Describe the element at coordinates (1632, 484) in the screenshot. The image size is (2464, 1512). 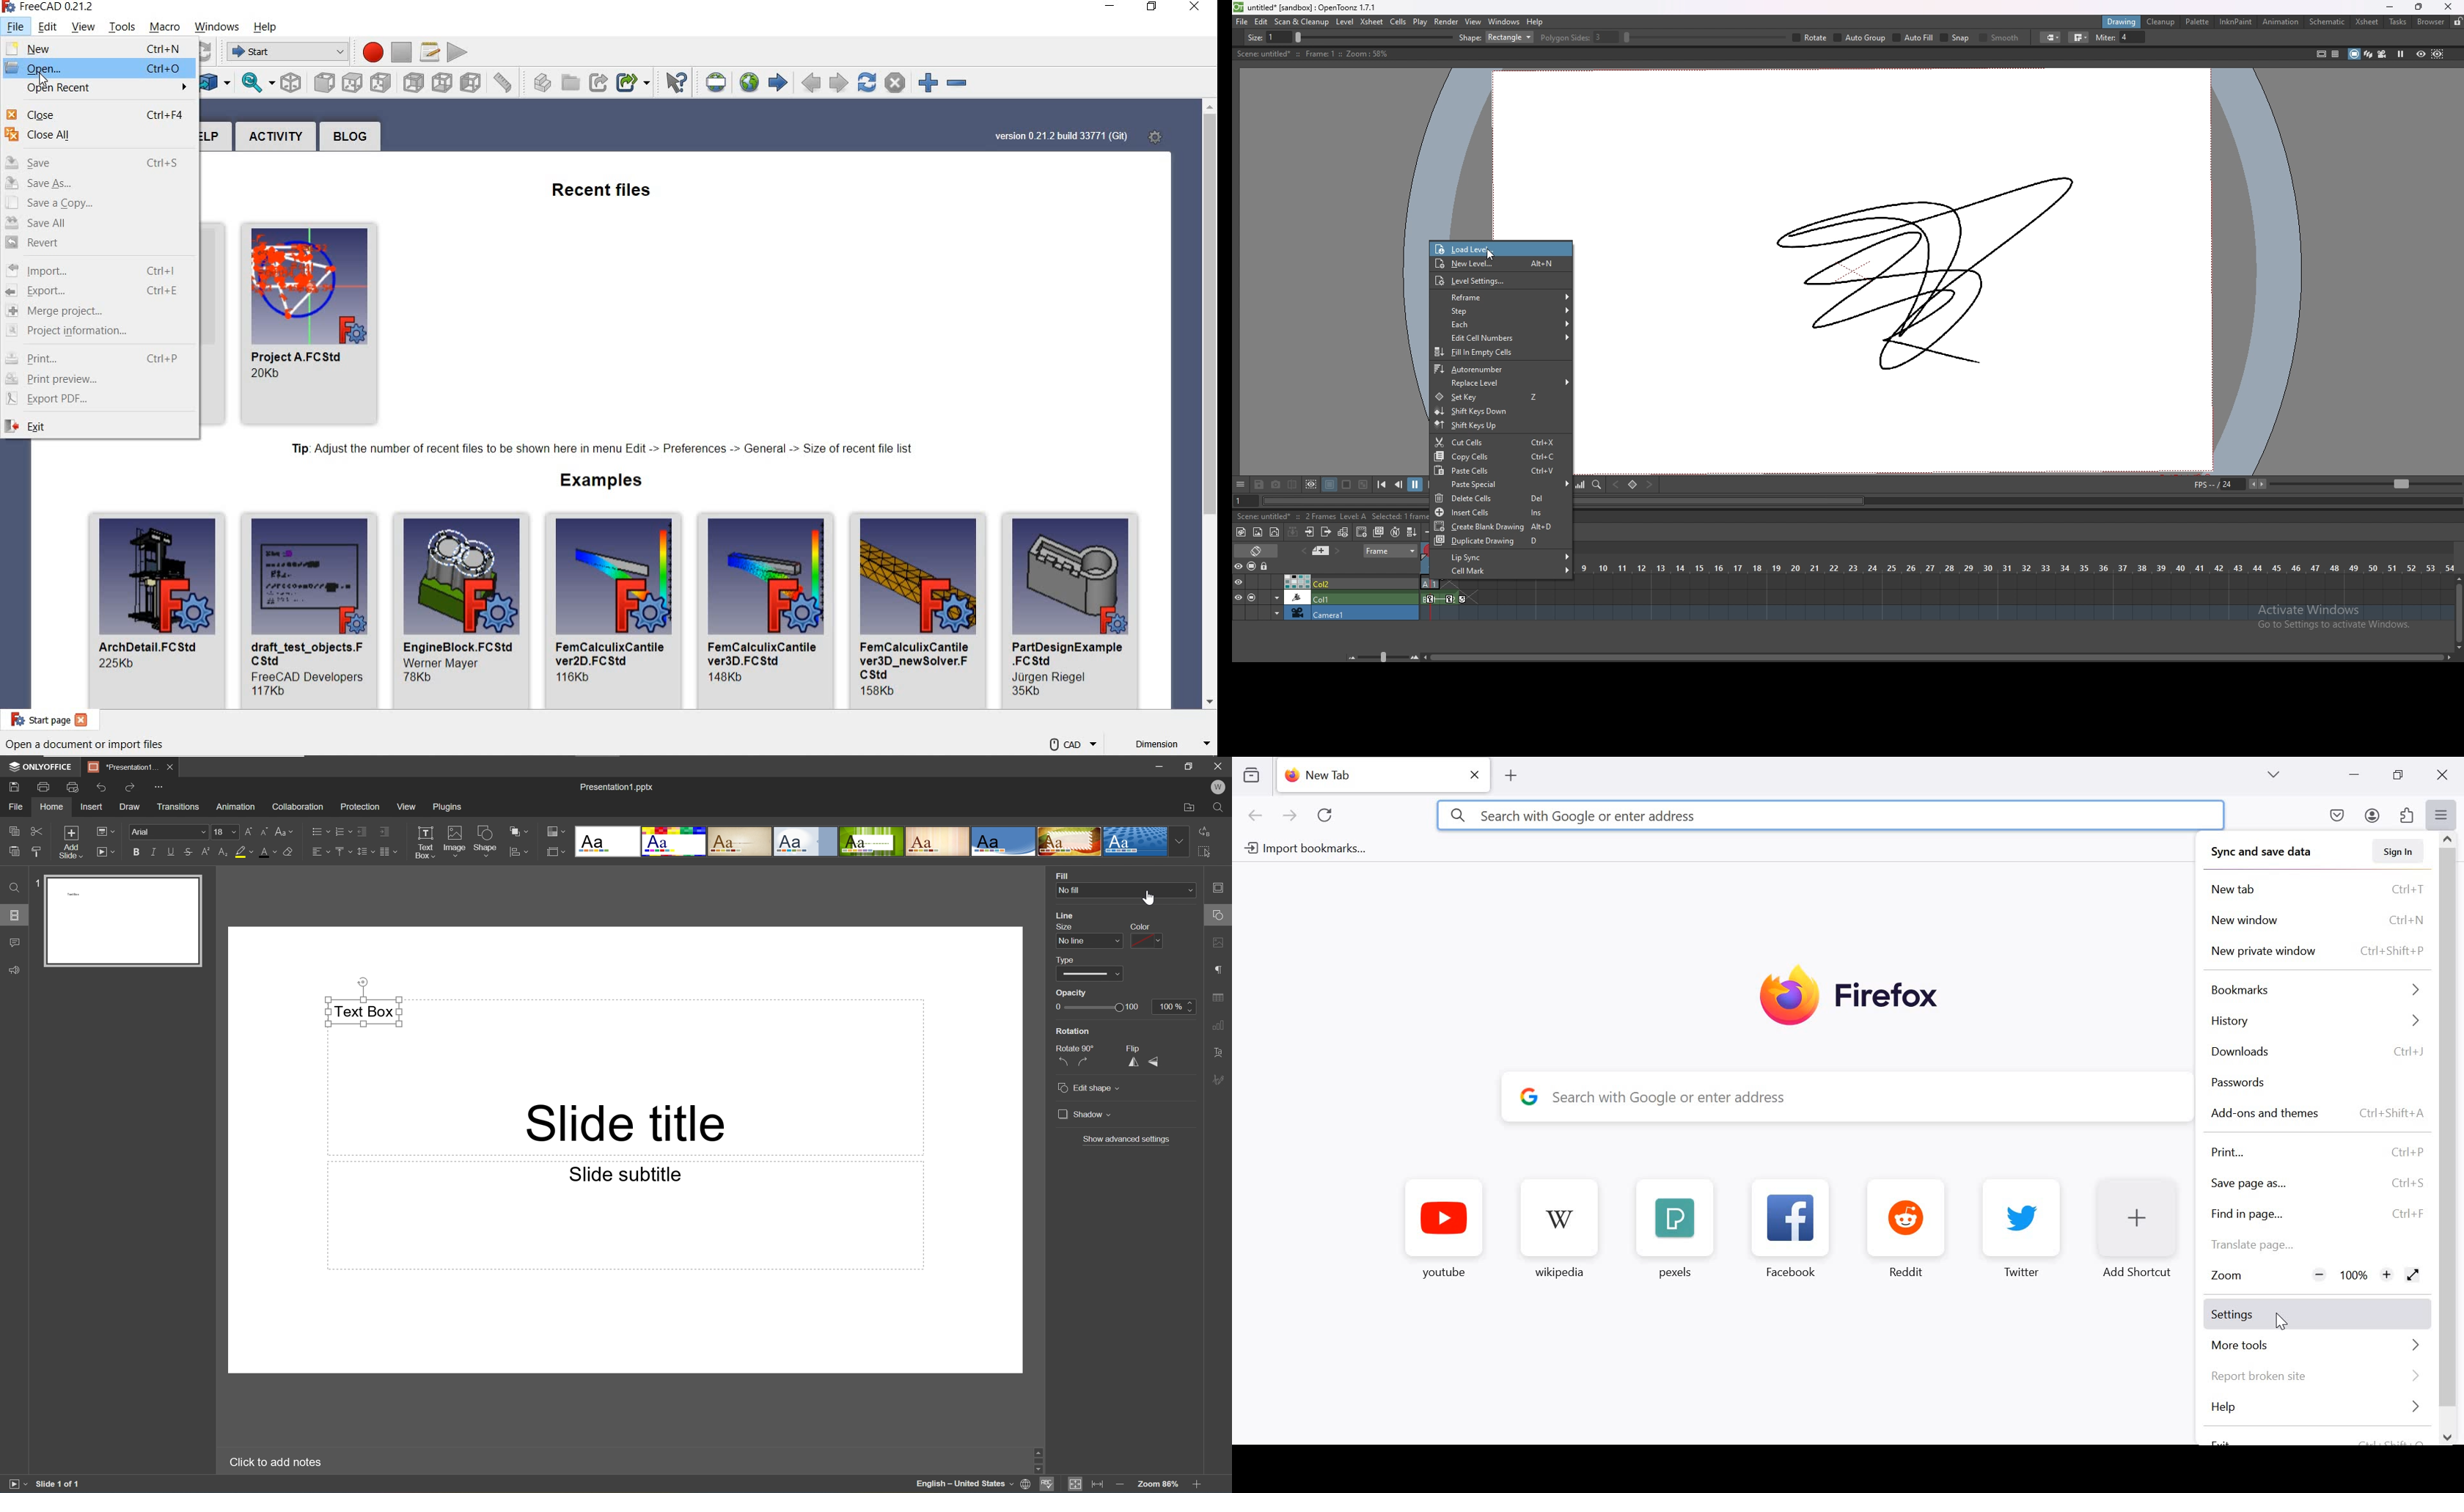
I see `set key` at that location.